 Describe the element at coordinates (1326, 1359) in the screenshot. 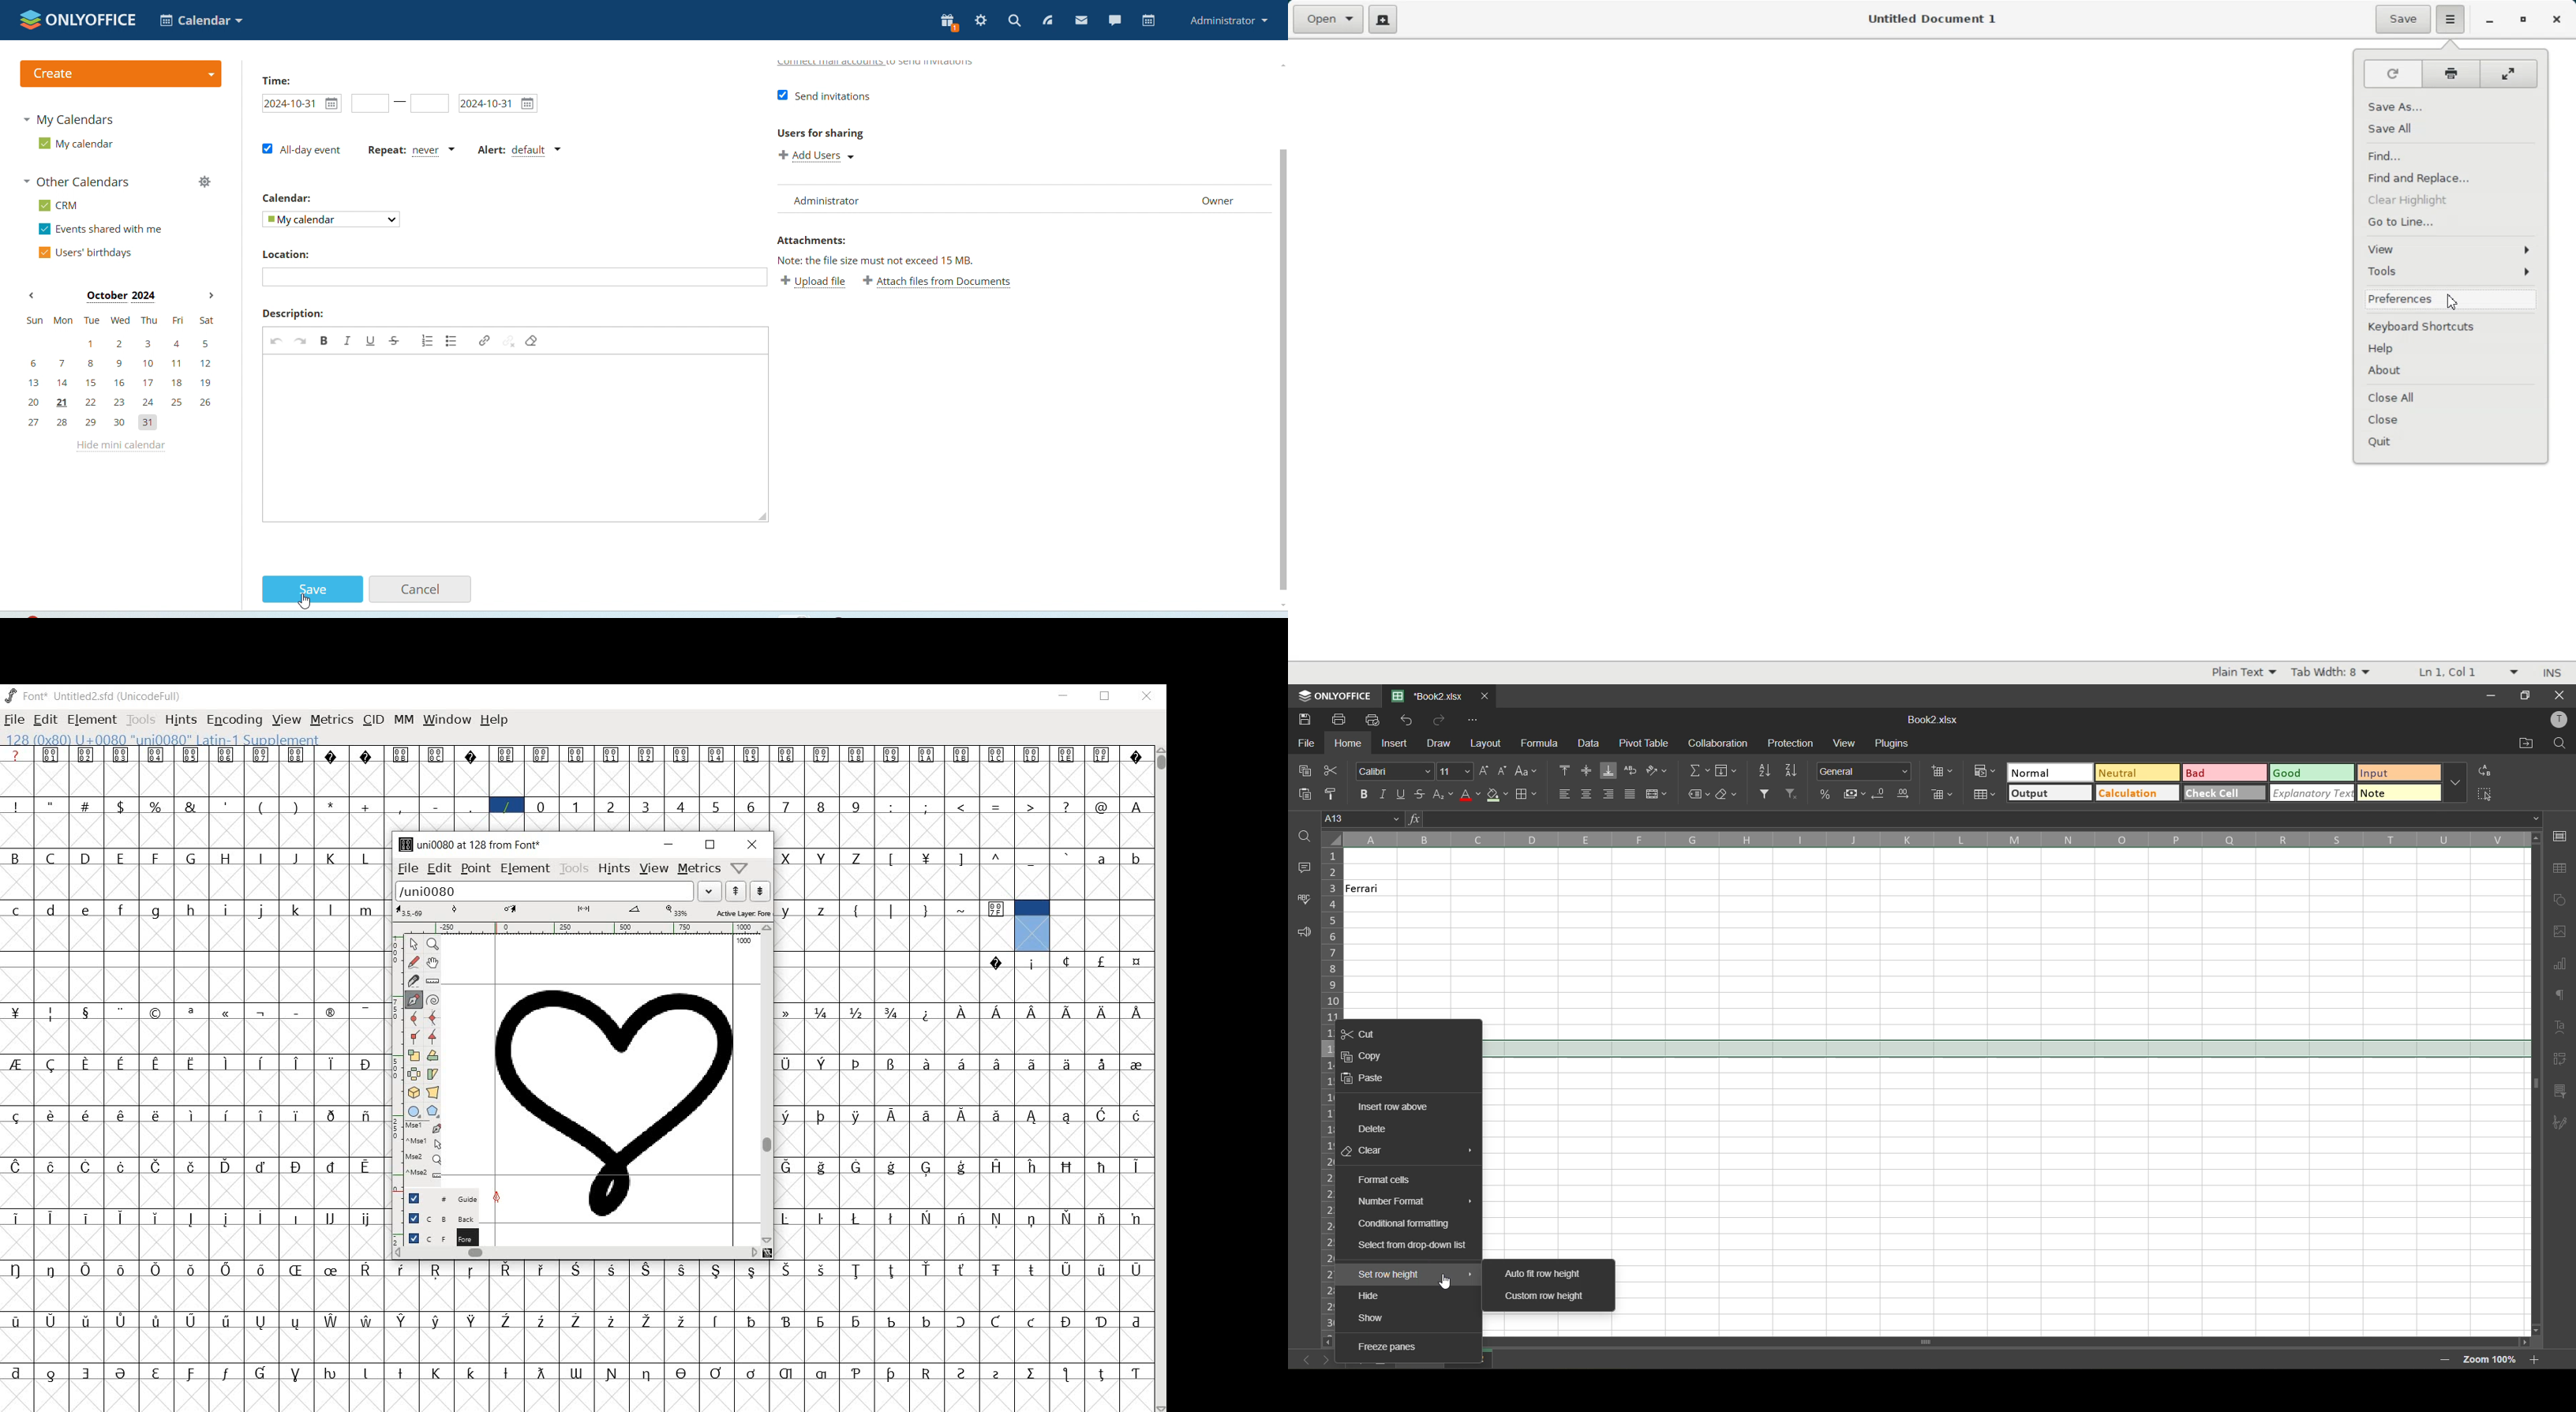

I see `next` at that location.